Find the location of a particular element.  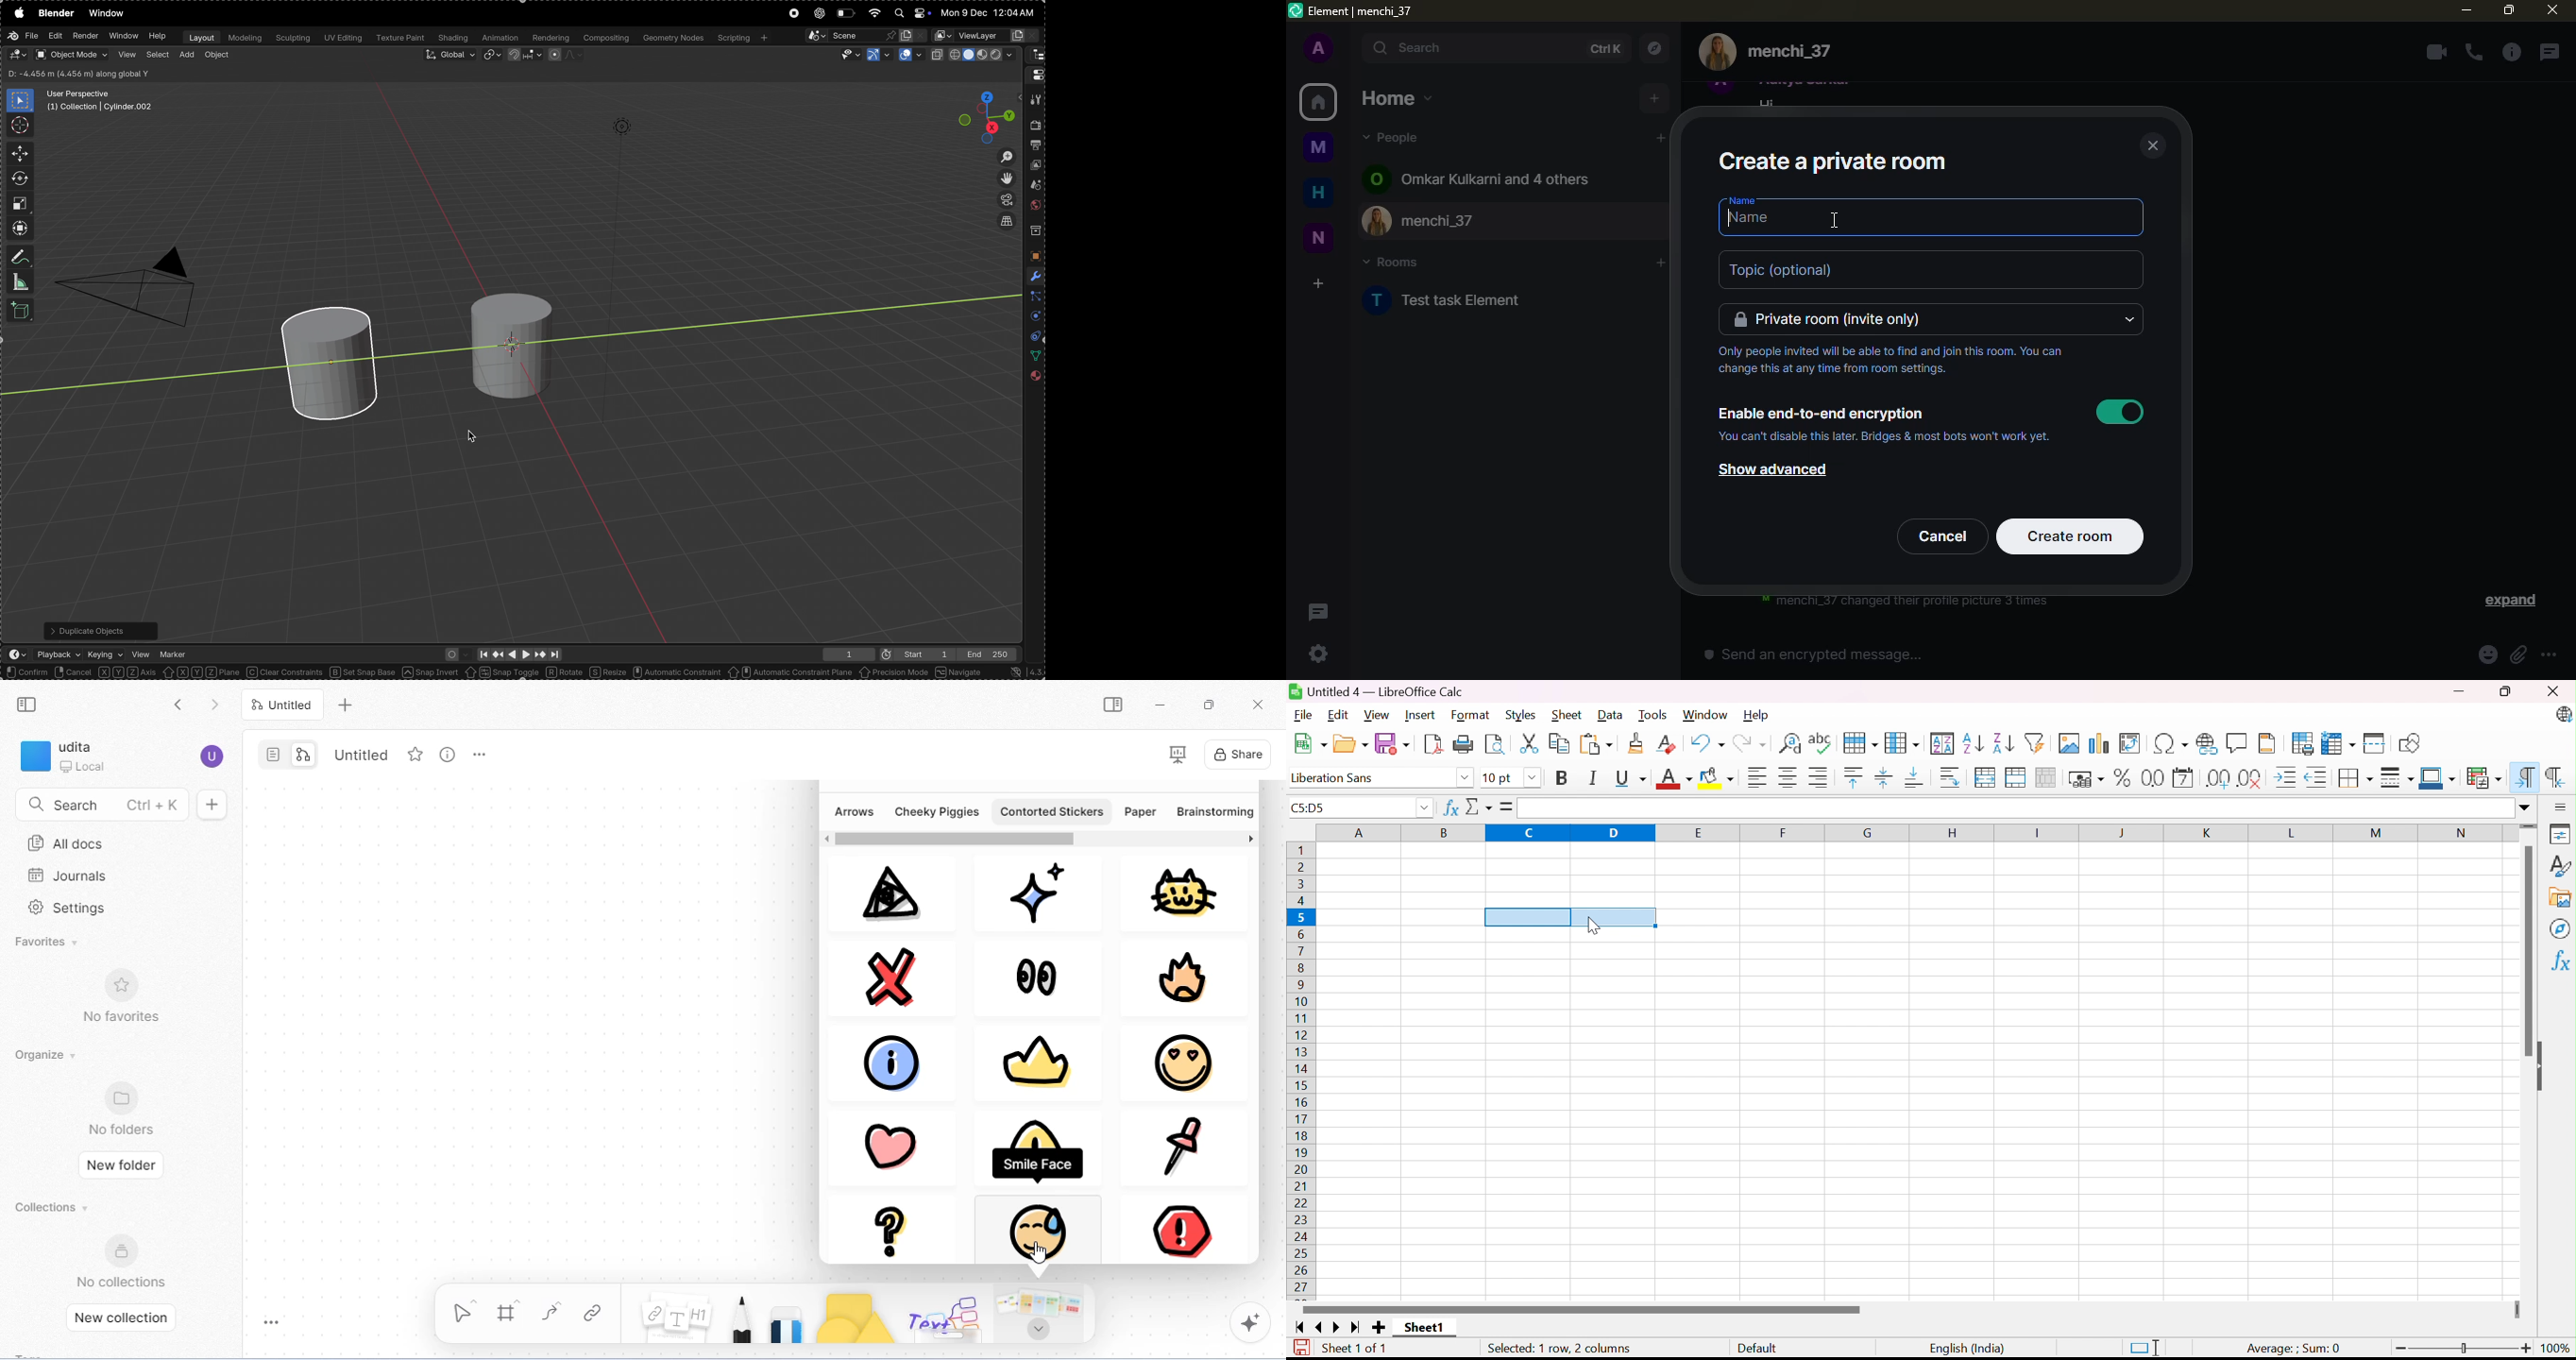

king is located at coordinates (1033, 1063).